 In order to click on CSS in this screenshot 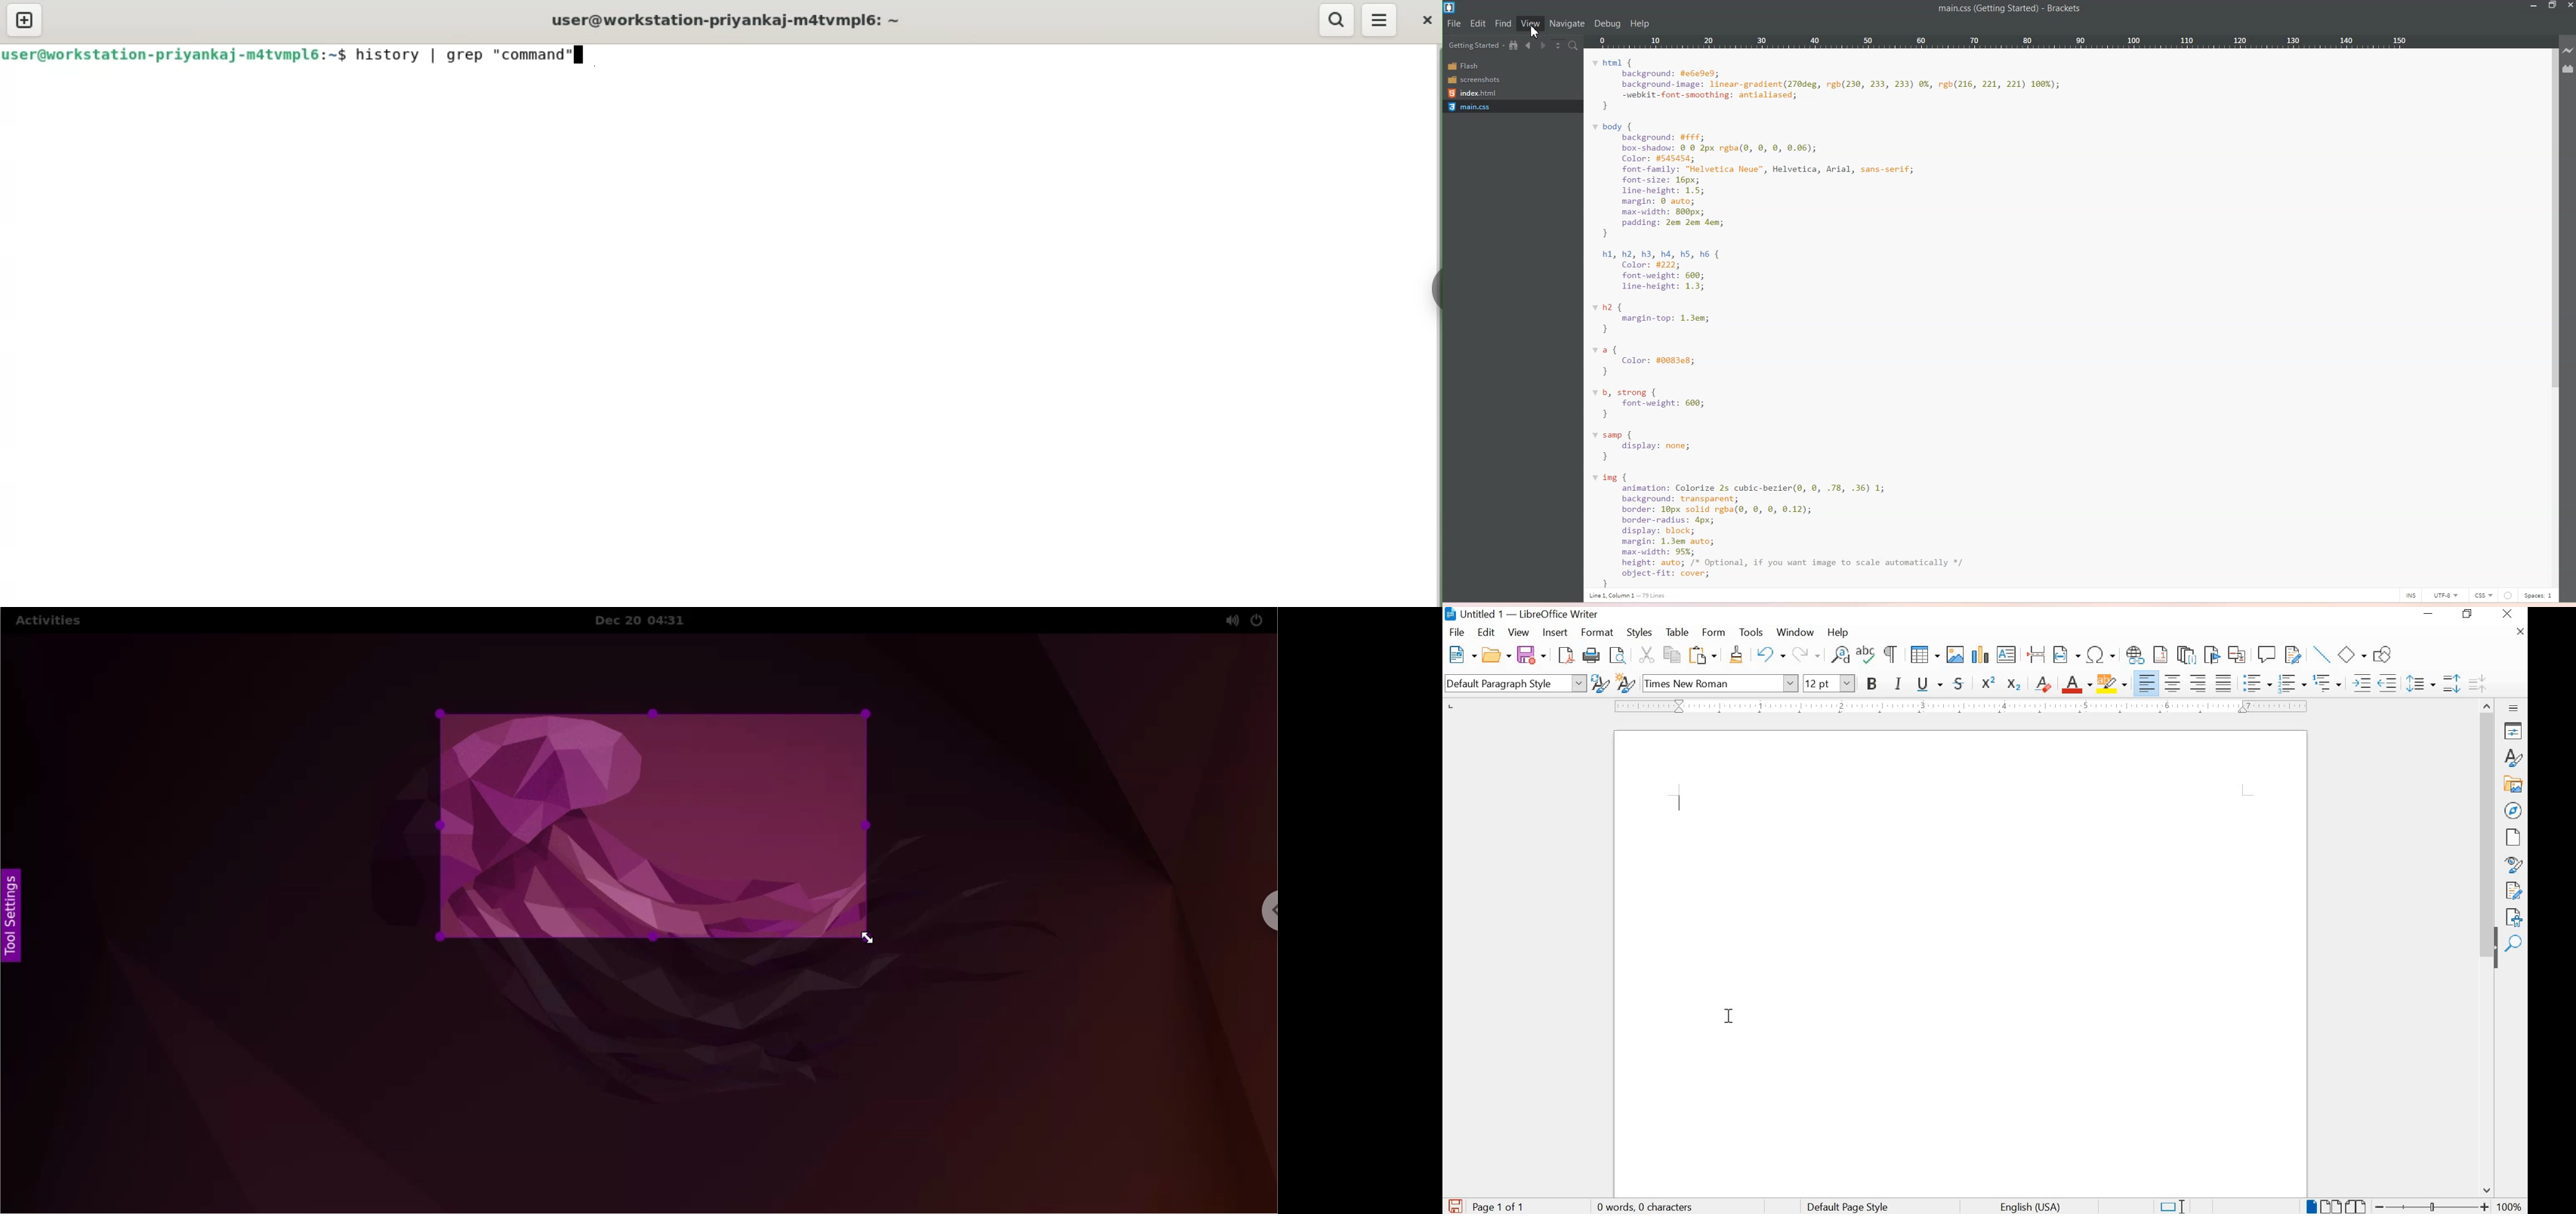, I will do `click(2485, 596)`.